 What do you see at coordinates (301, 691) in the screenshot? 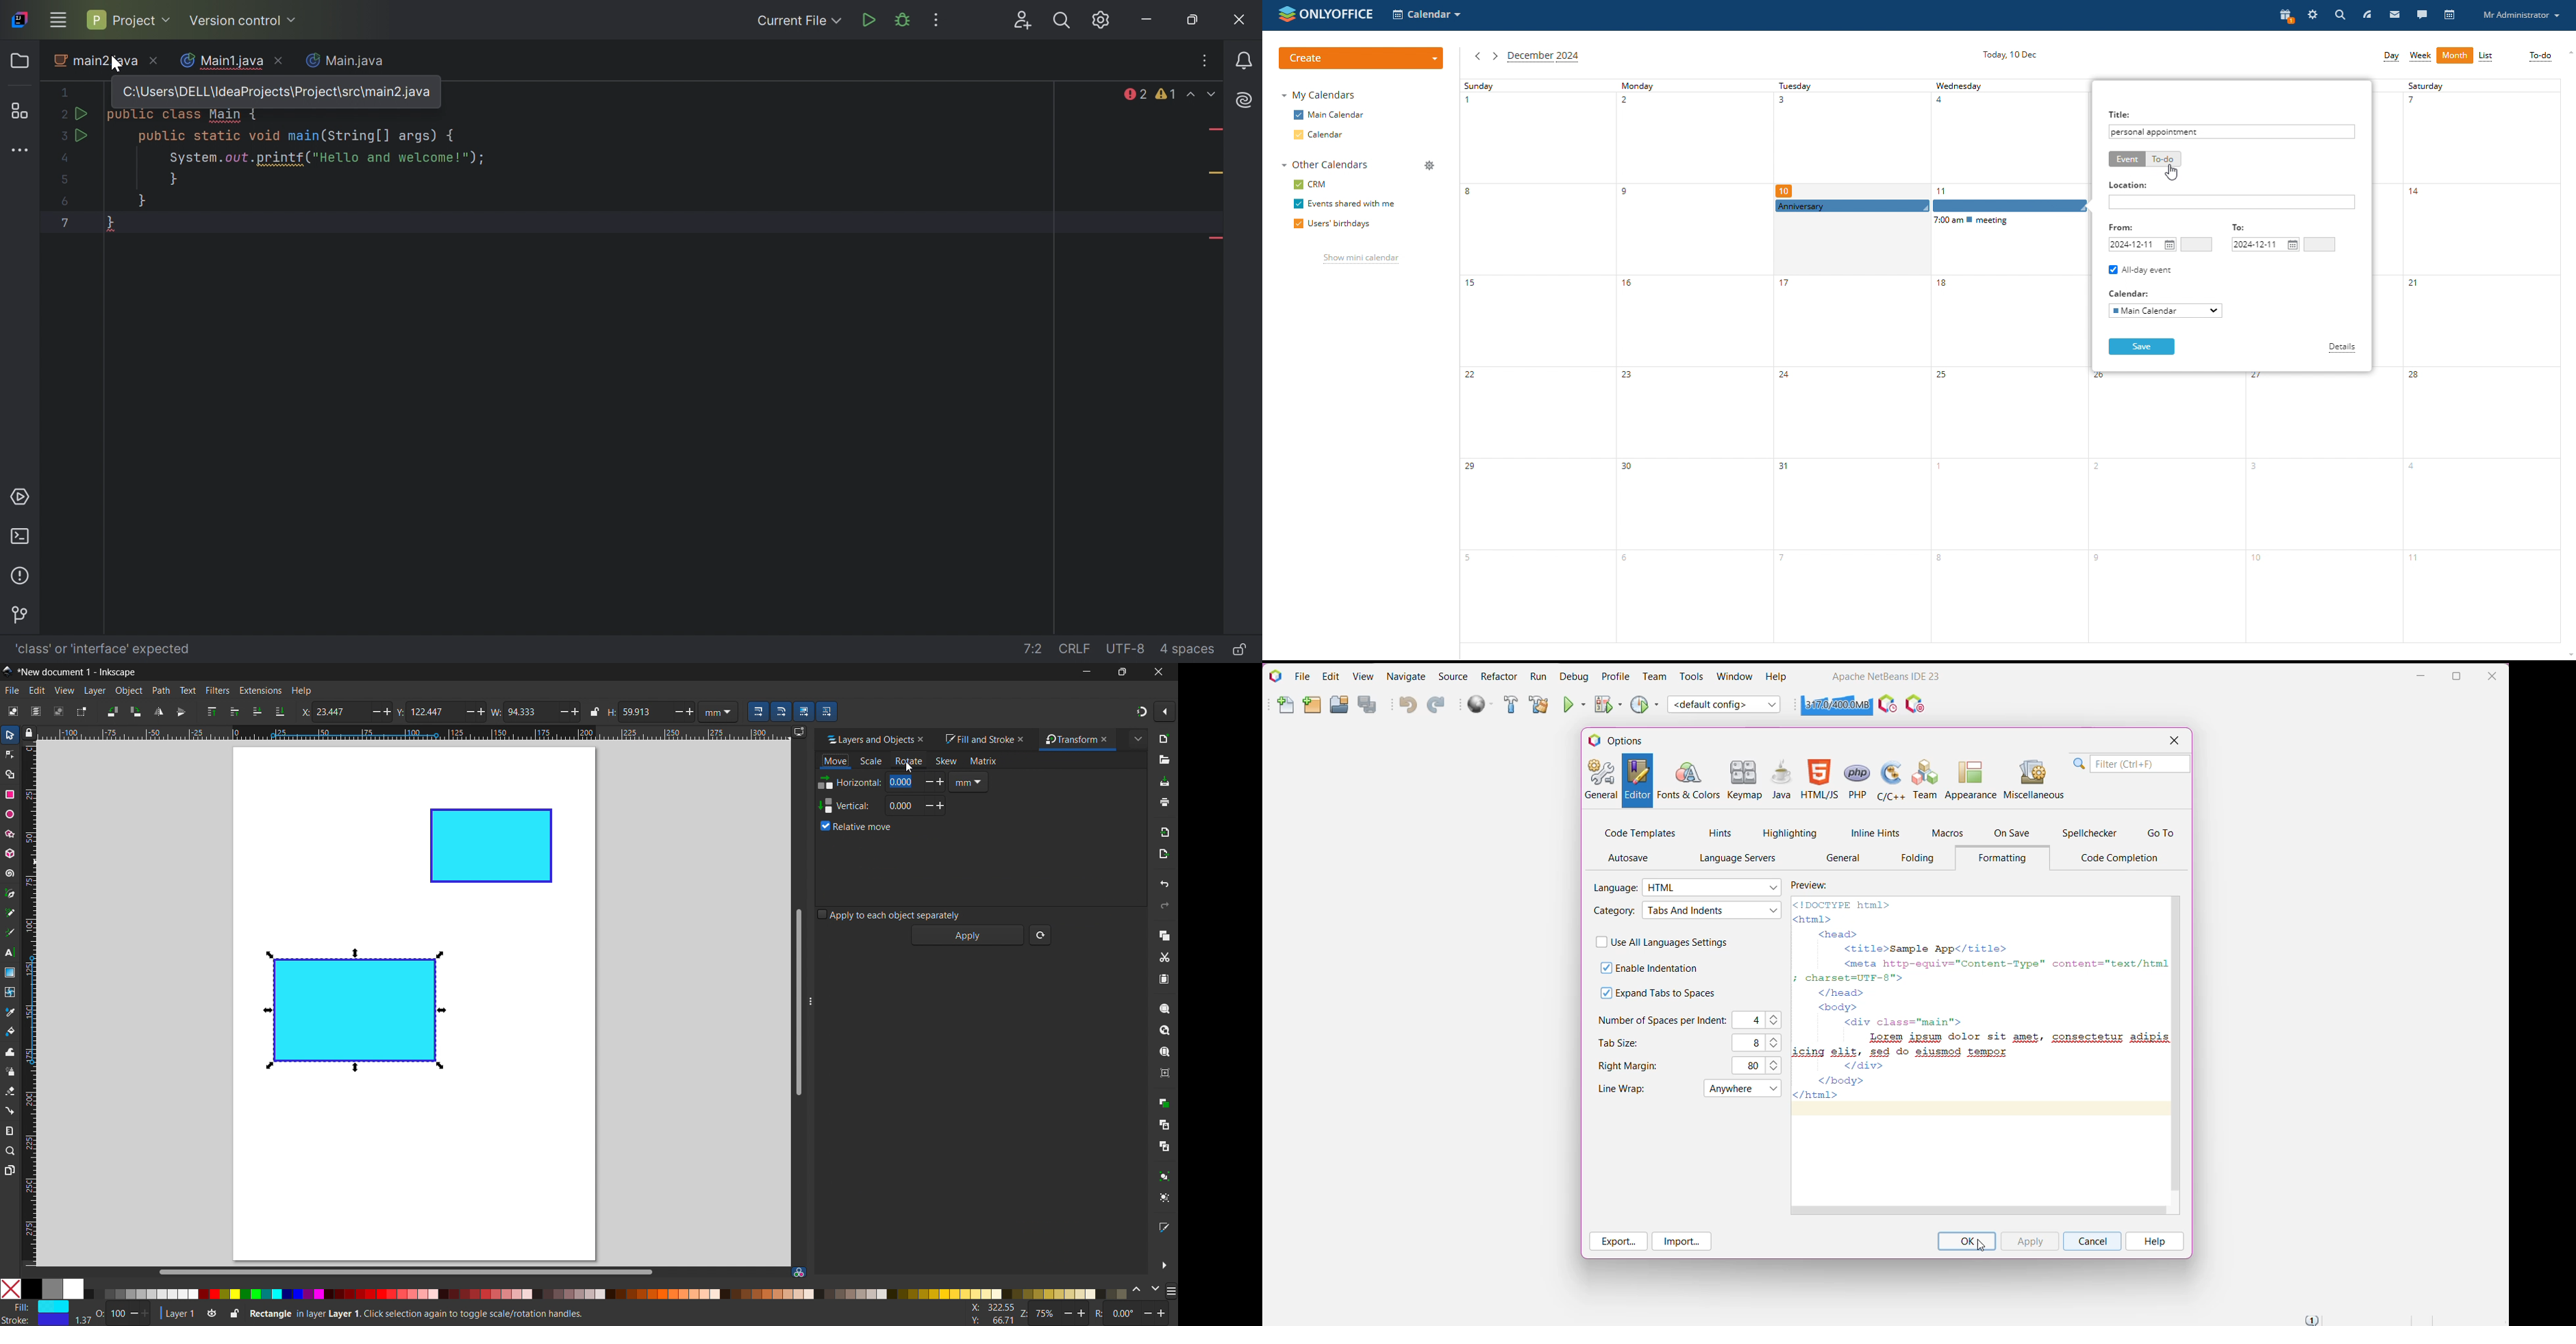
I see `help` at bounding box center [301, 691].